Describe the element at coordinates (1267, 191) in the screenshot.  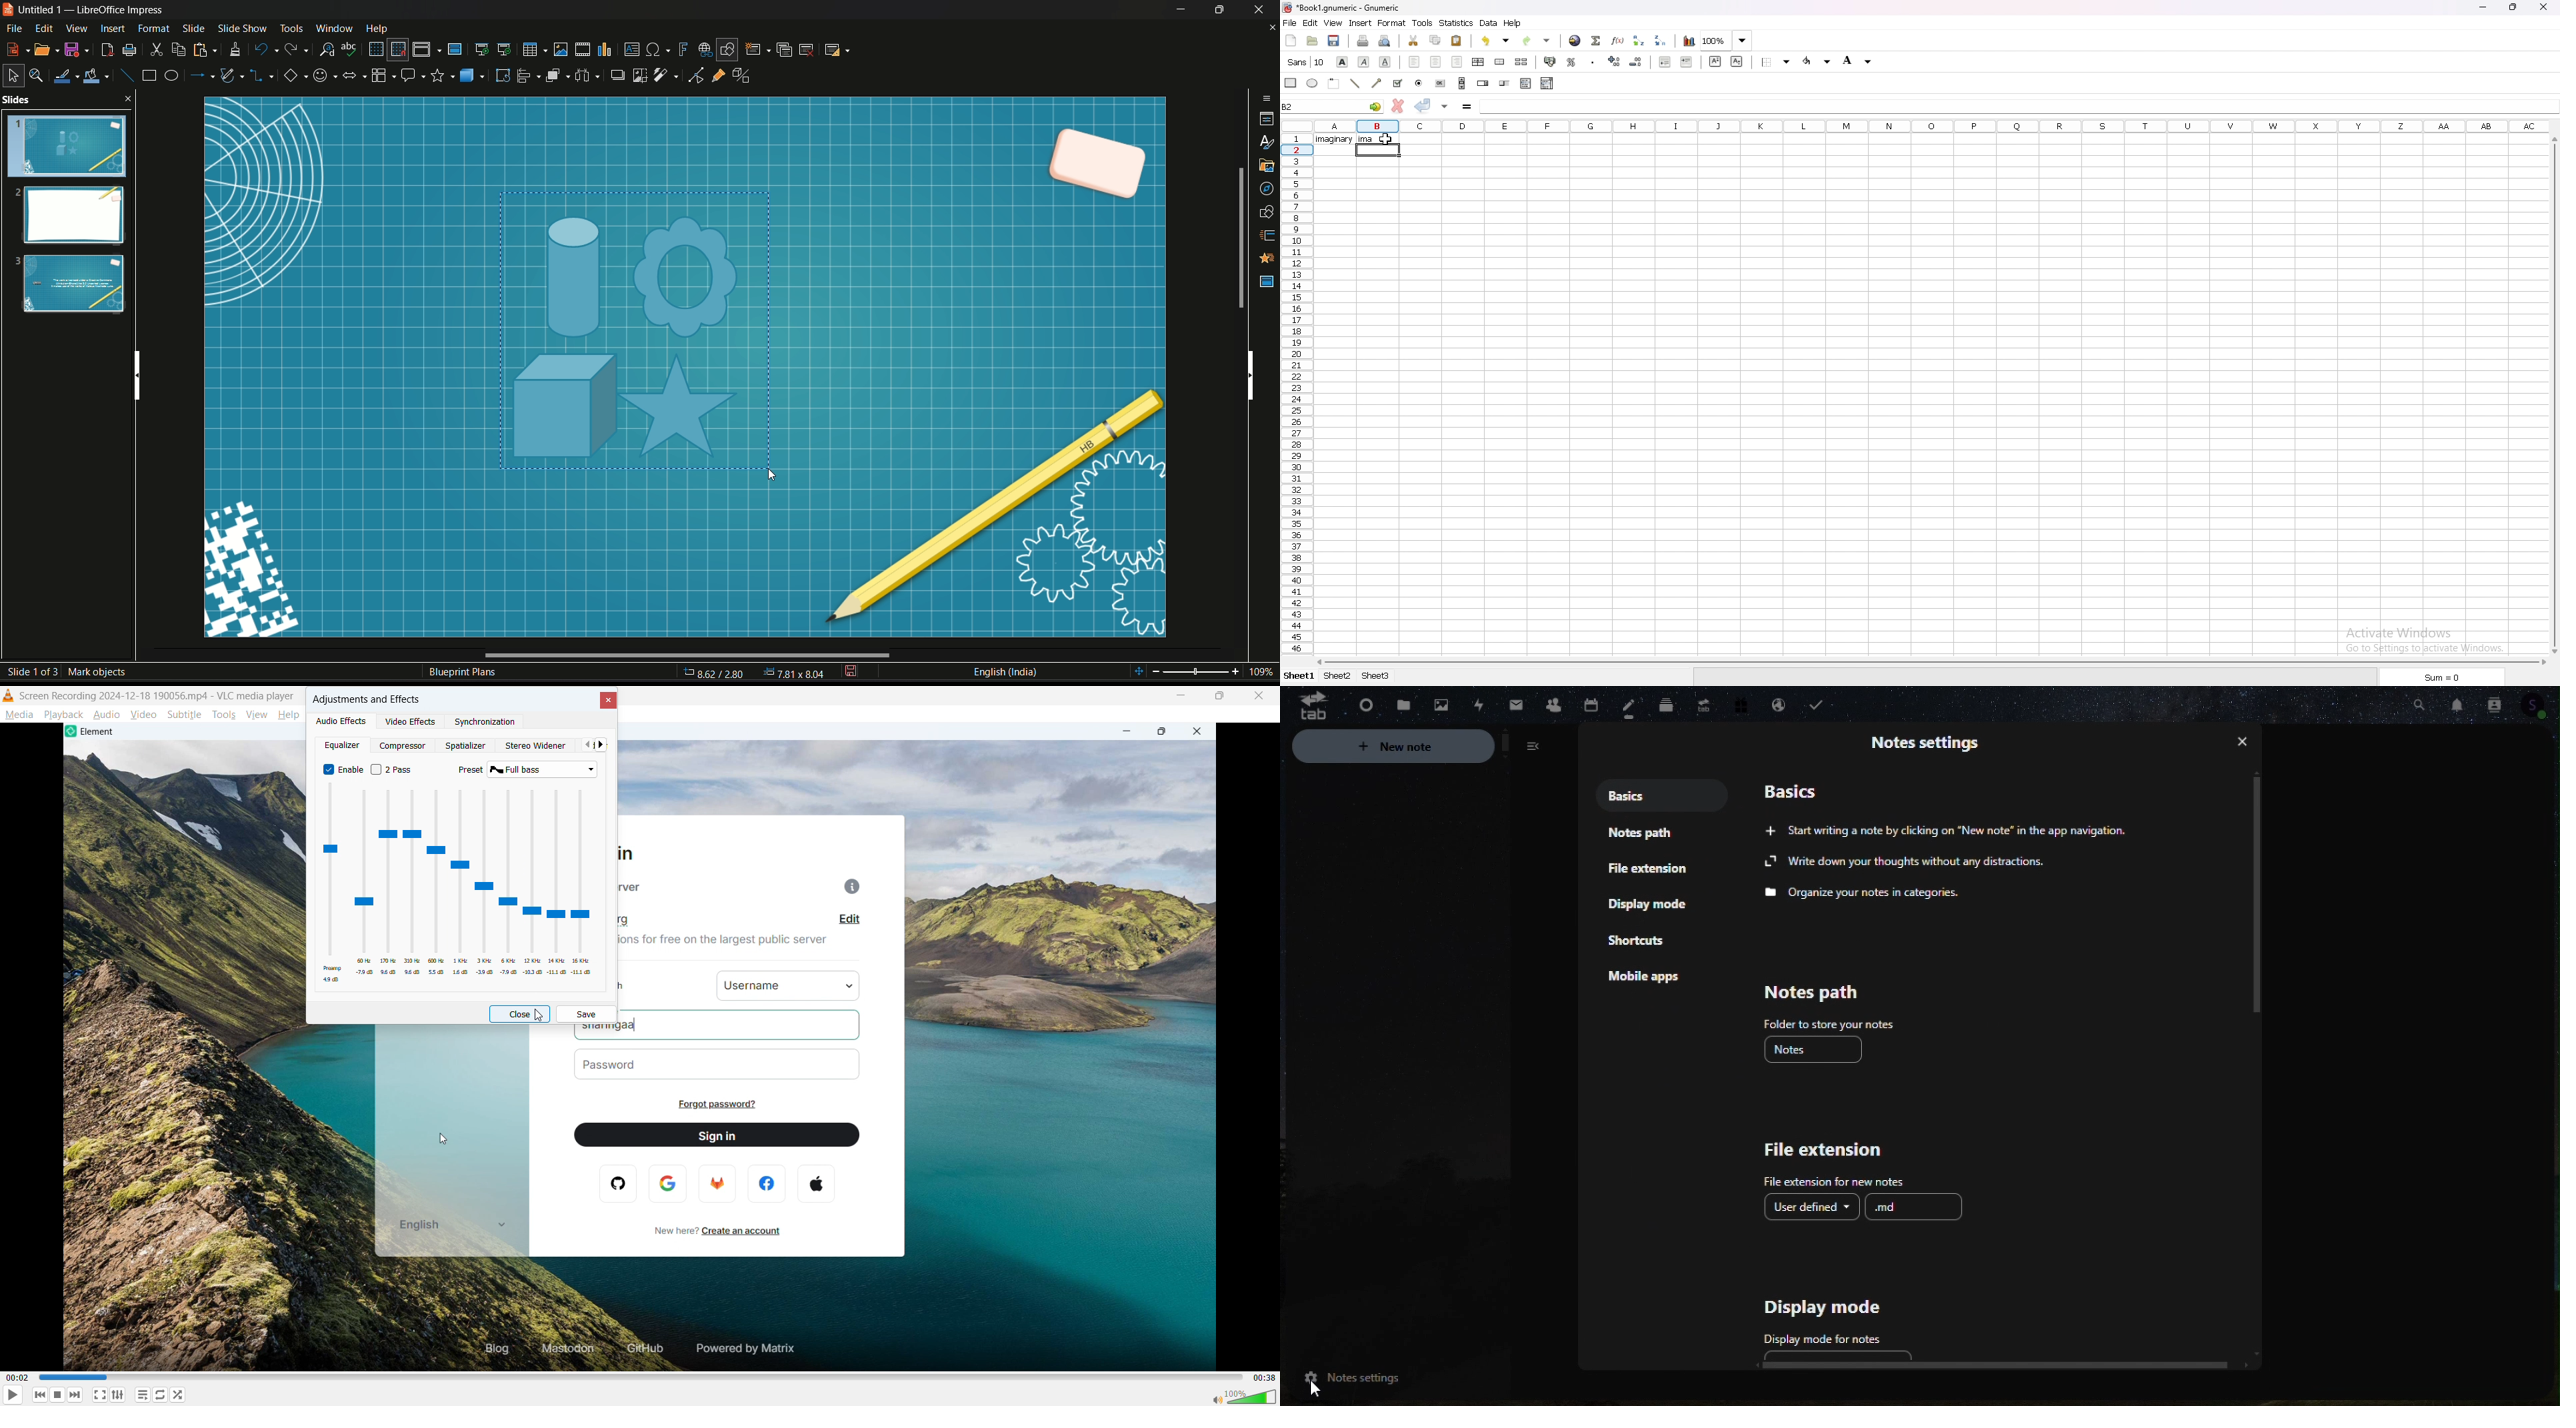
I see `navigator` at that location.